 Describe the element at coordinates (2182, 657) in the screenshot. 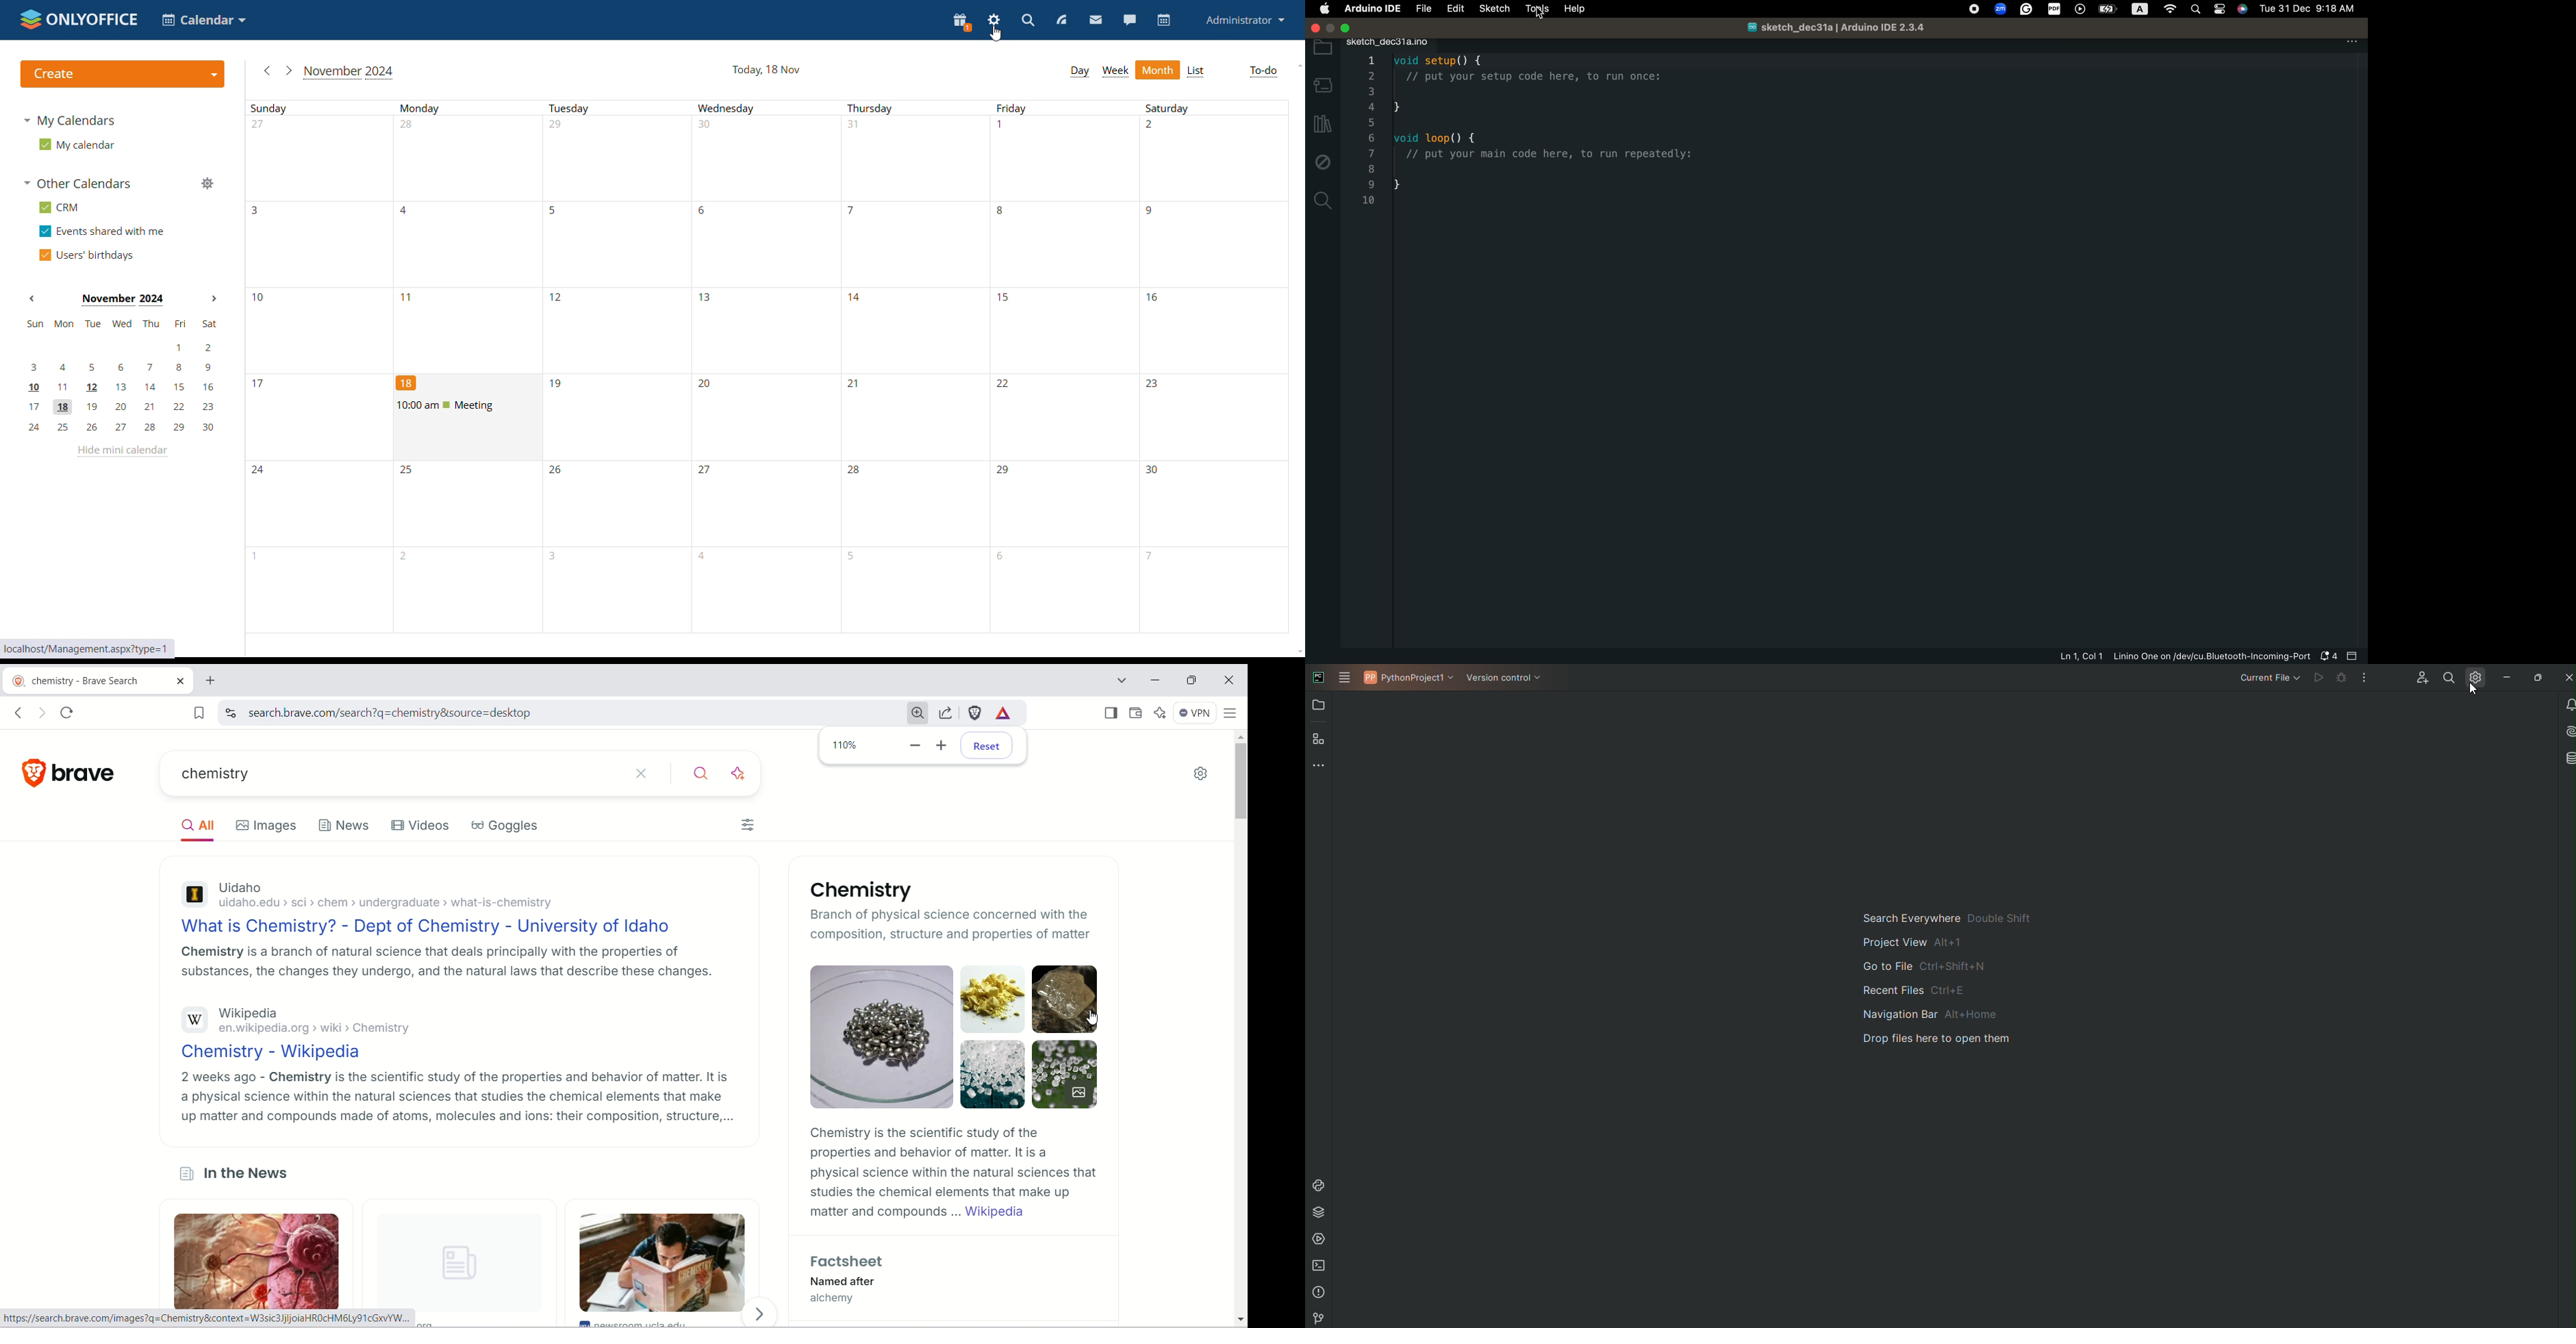

I see `file information` at that location.